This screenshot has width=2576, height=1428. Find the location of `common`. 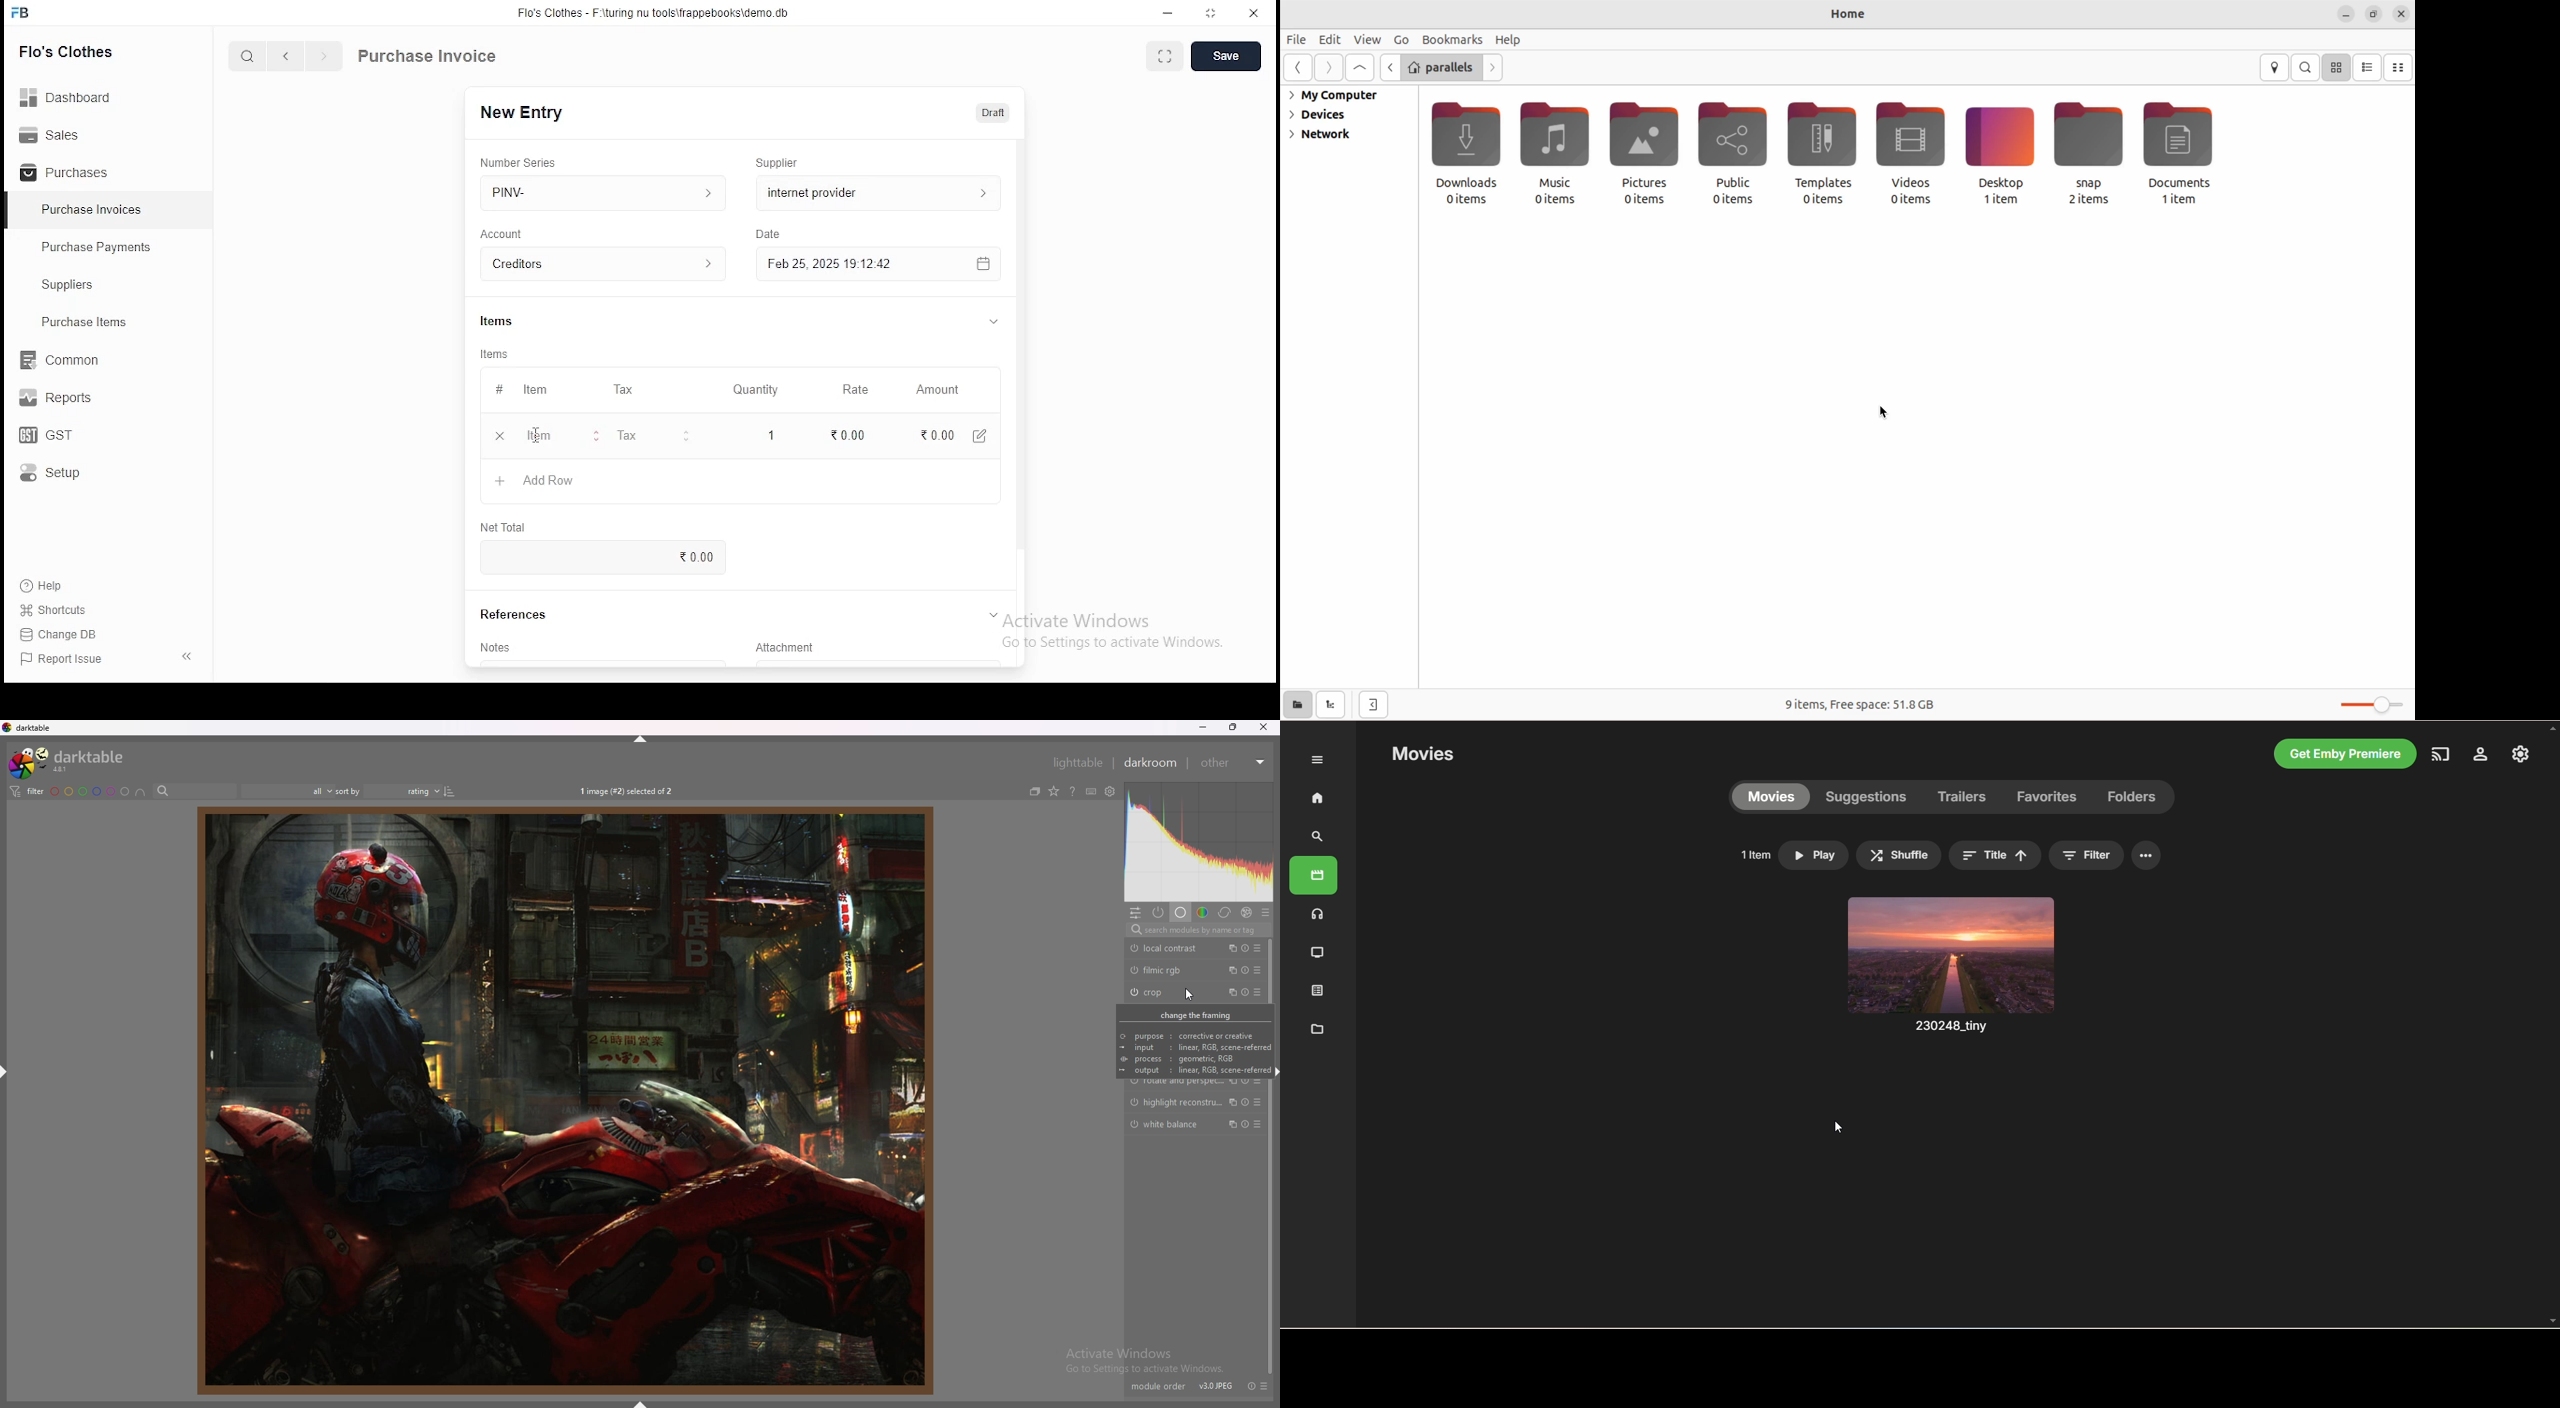

common is located at coordinates (65, 360).